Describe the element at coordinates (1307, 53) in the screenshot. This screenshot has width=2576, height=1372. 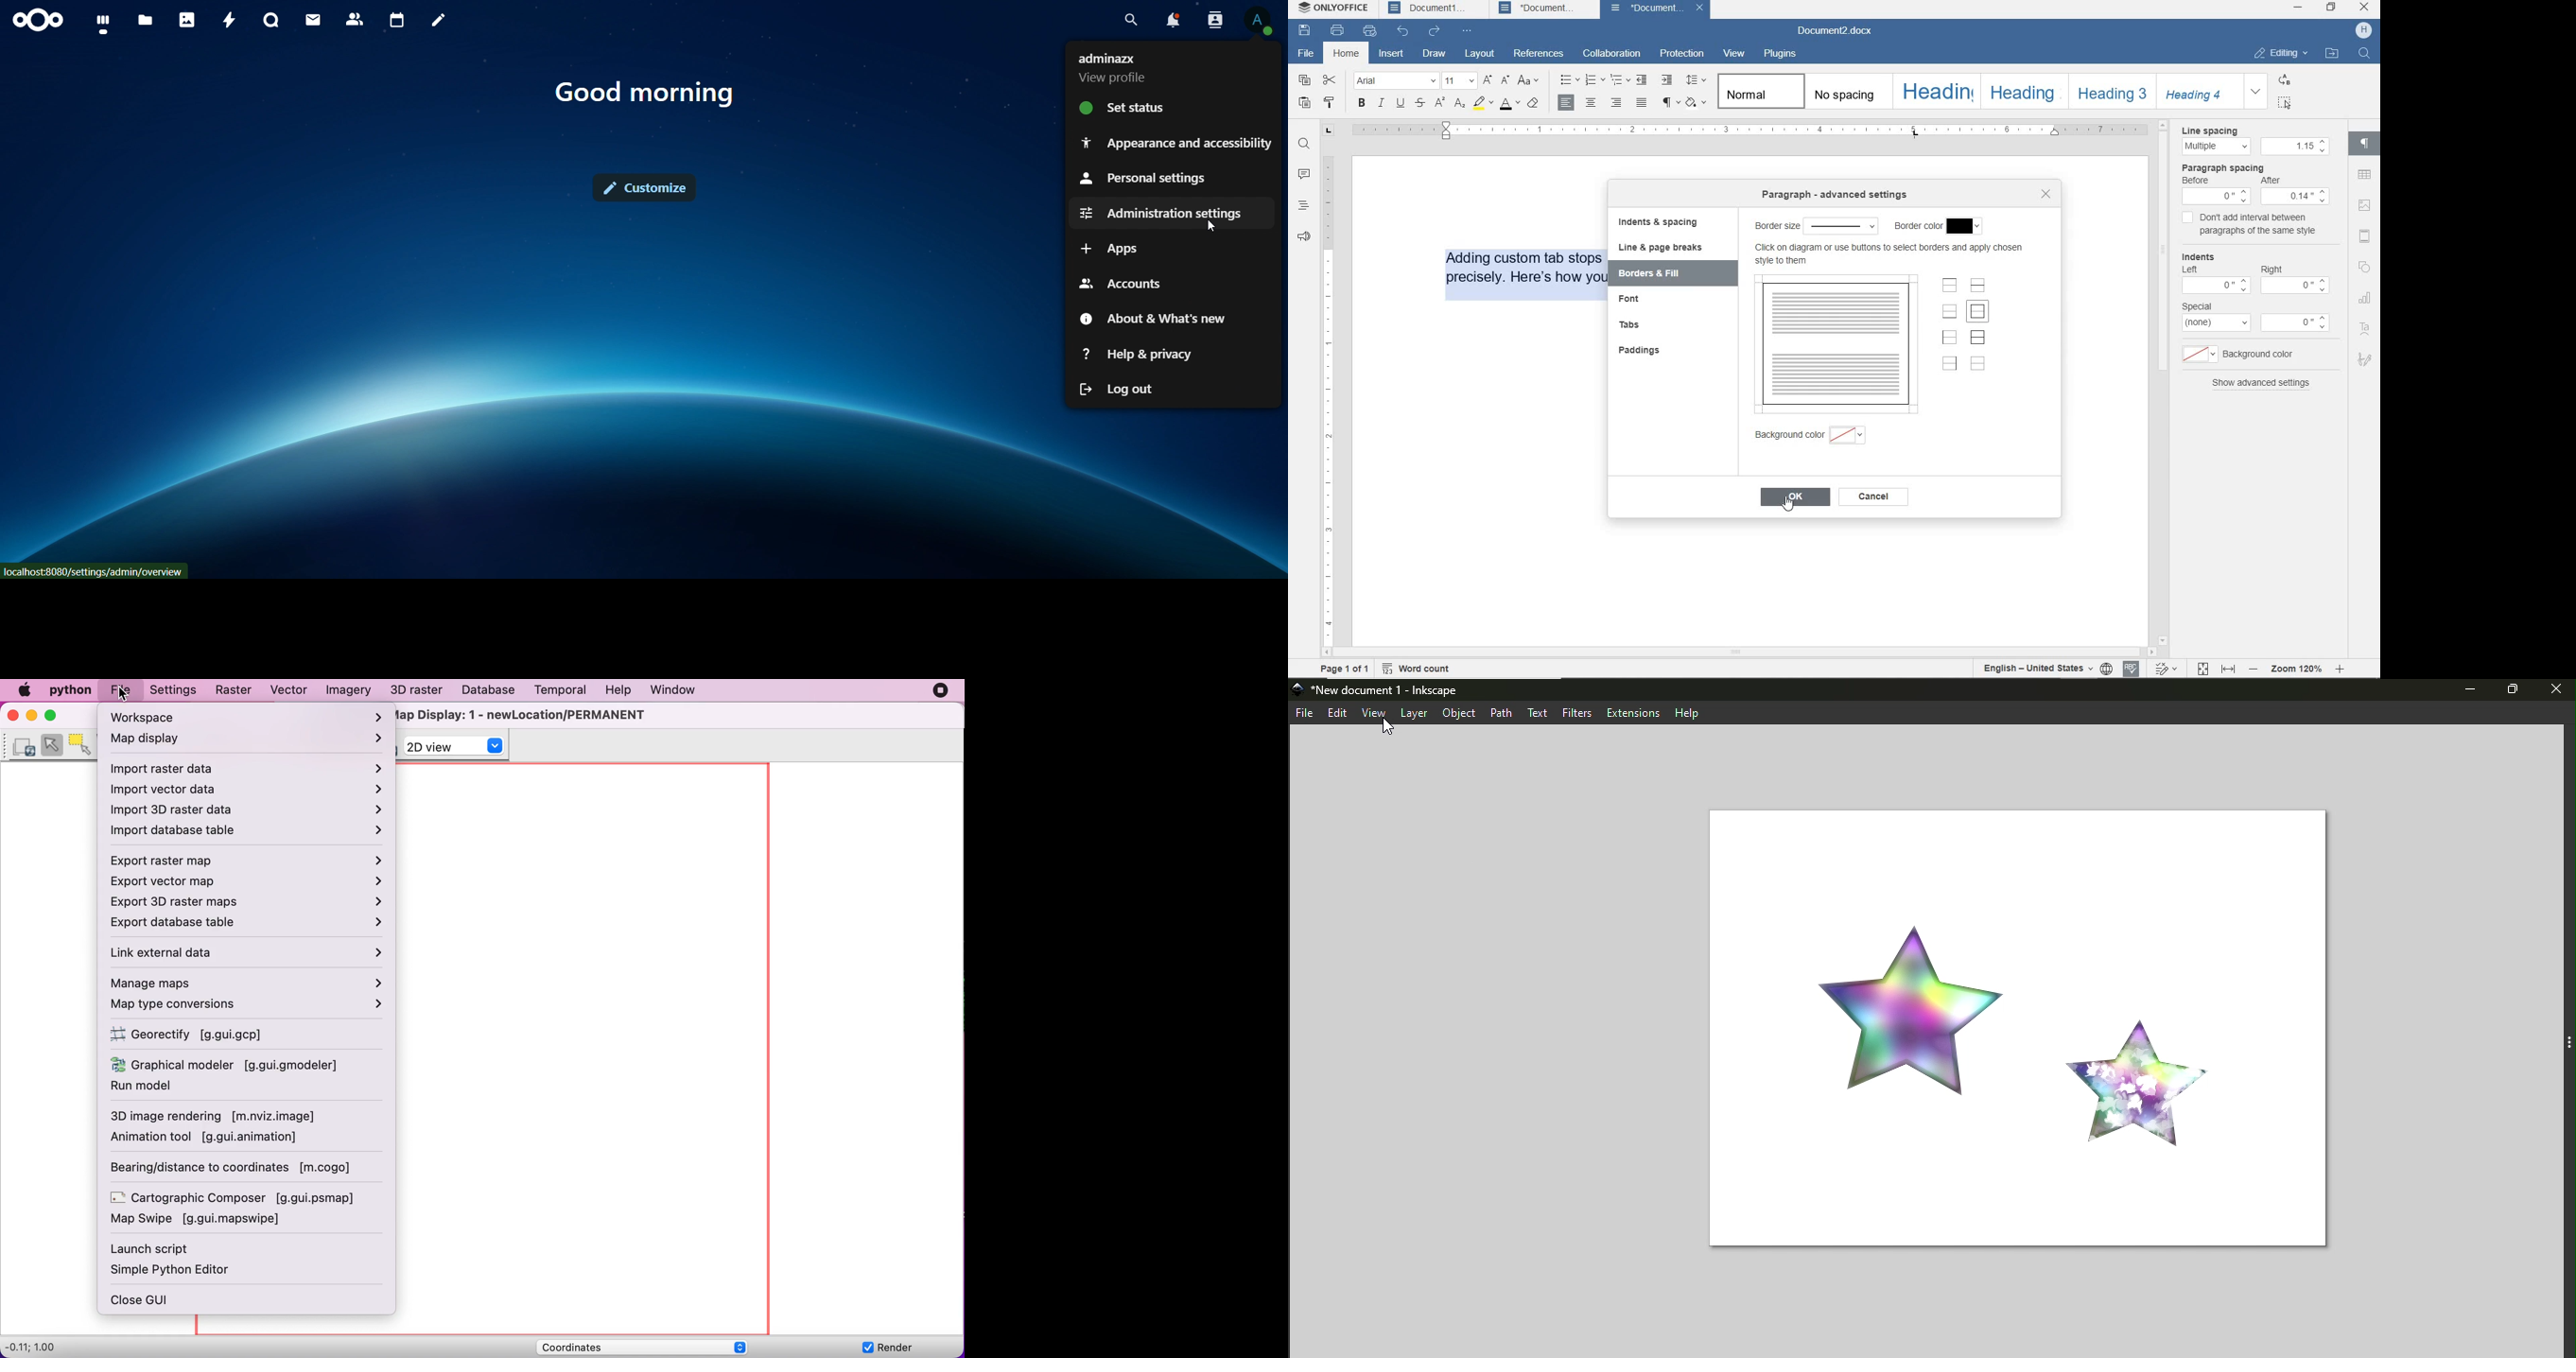
I see `file` at that location.